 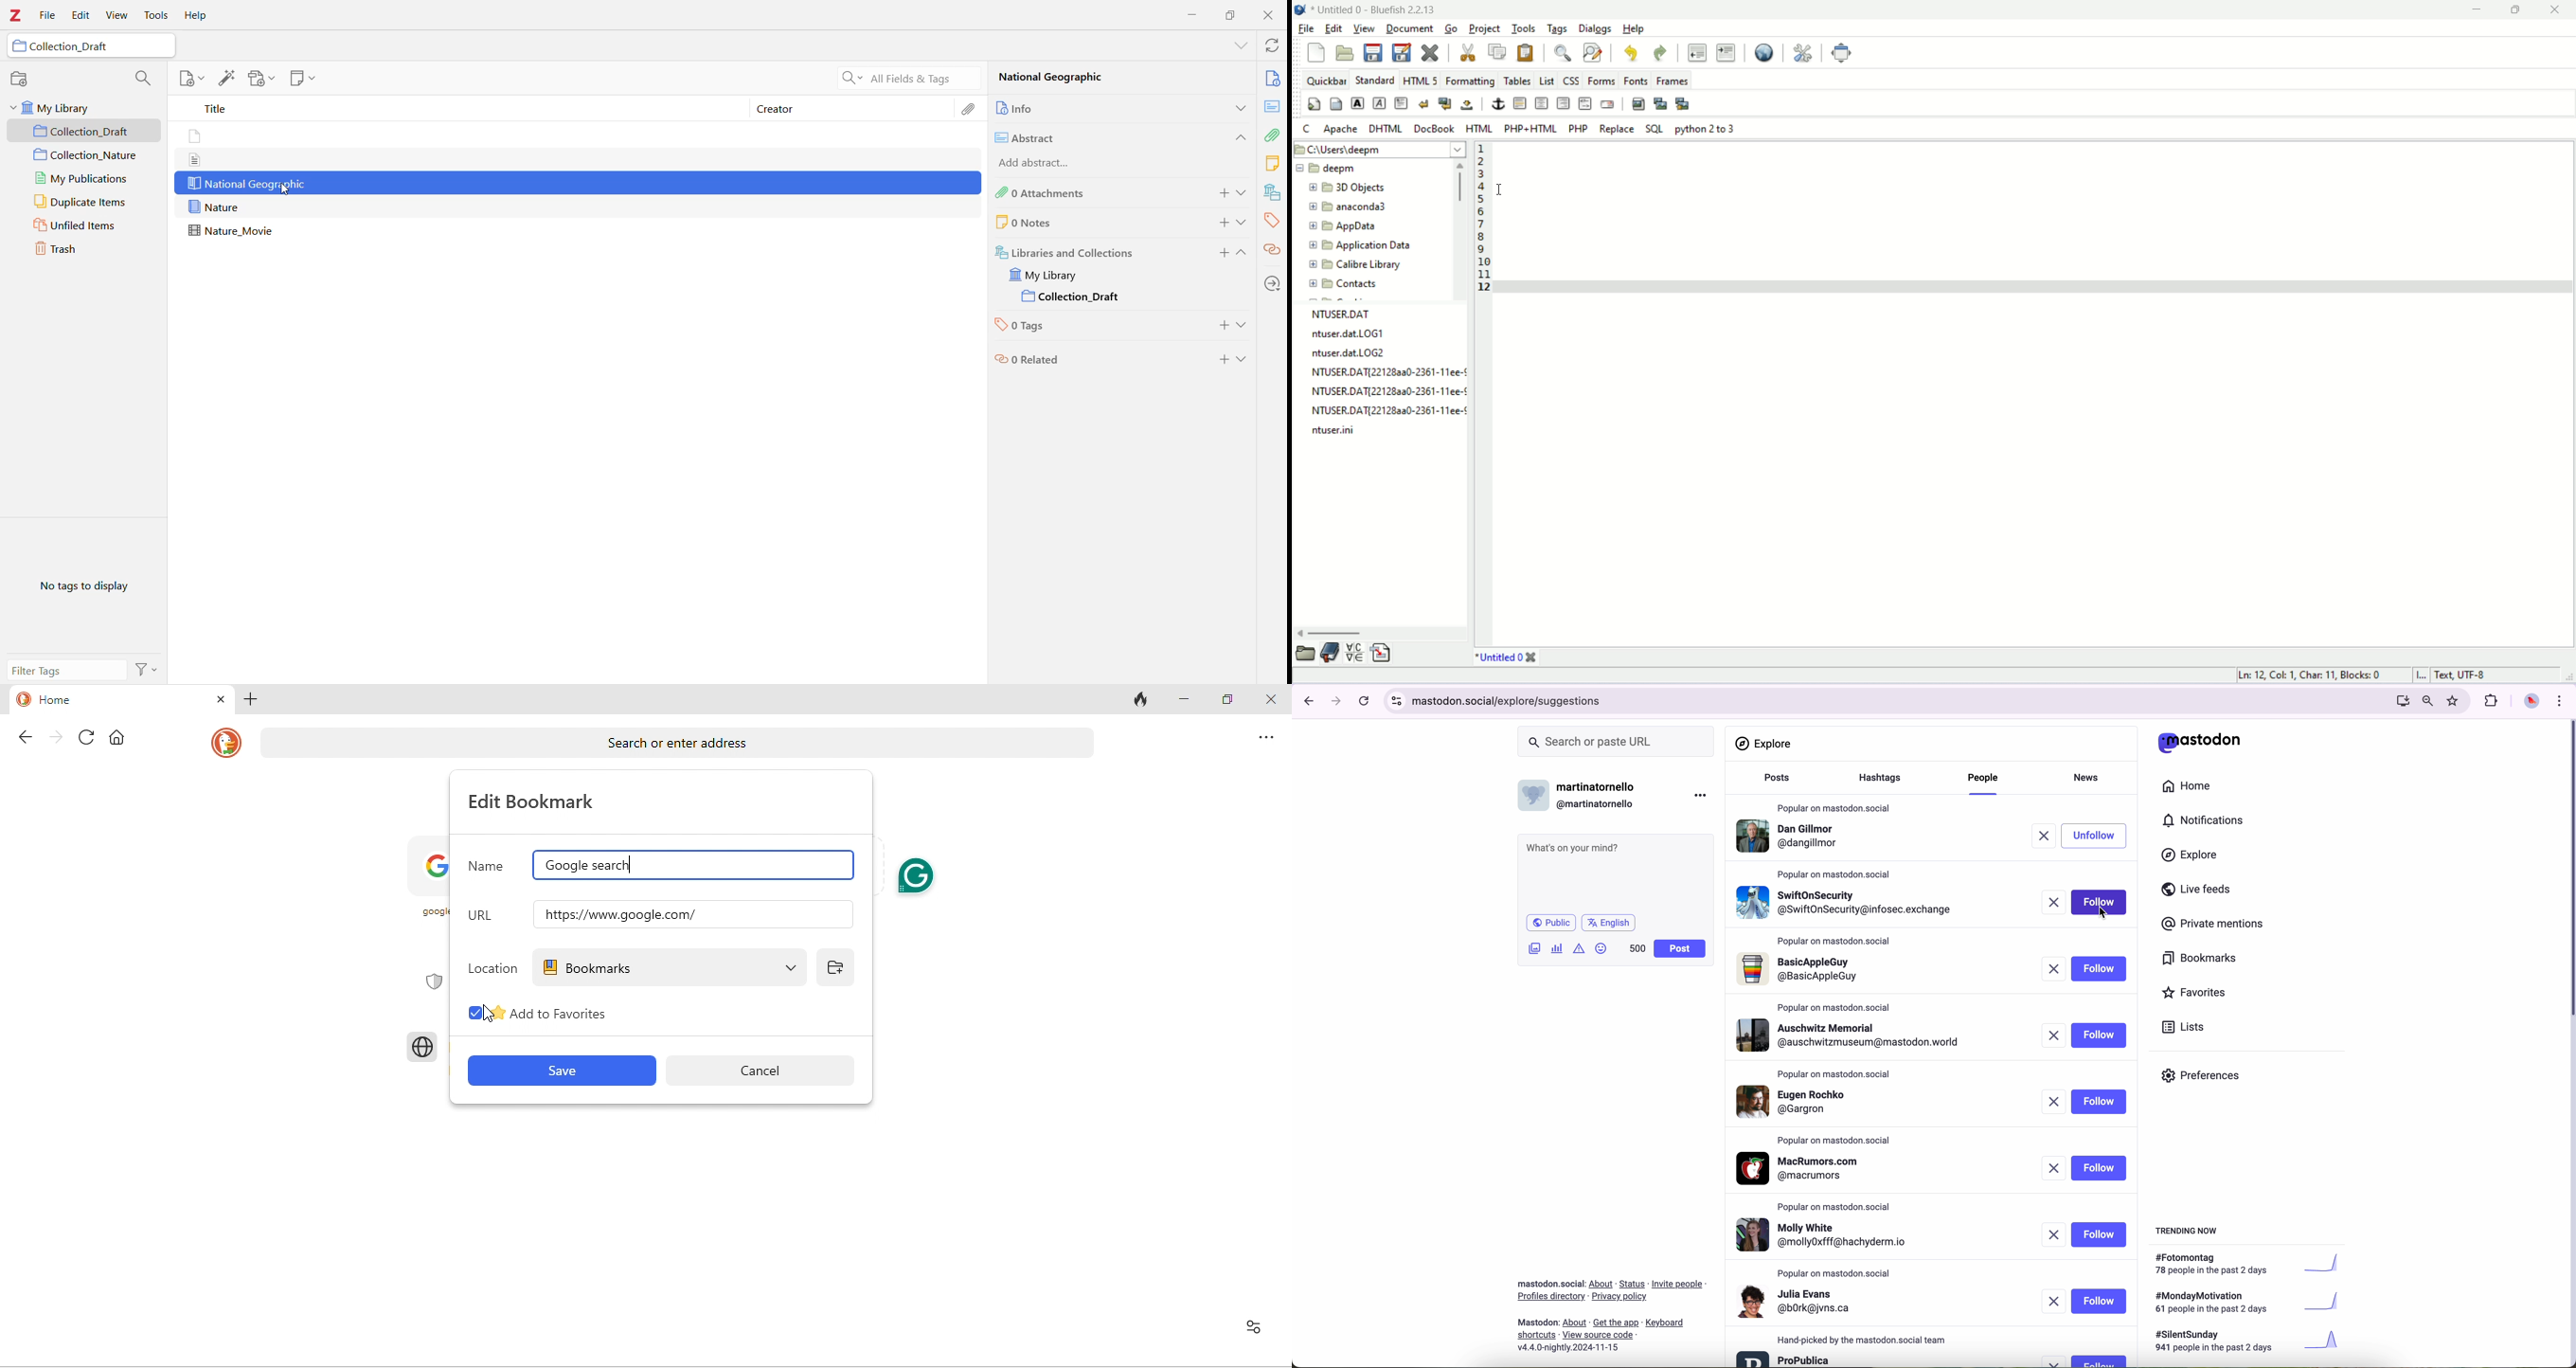 I want to click on remove, so click(x=2053, y=1035).